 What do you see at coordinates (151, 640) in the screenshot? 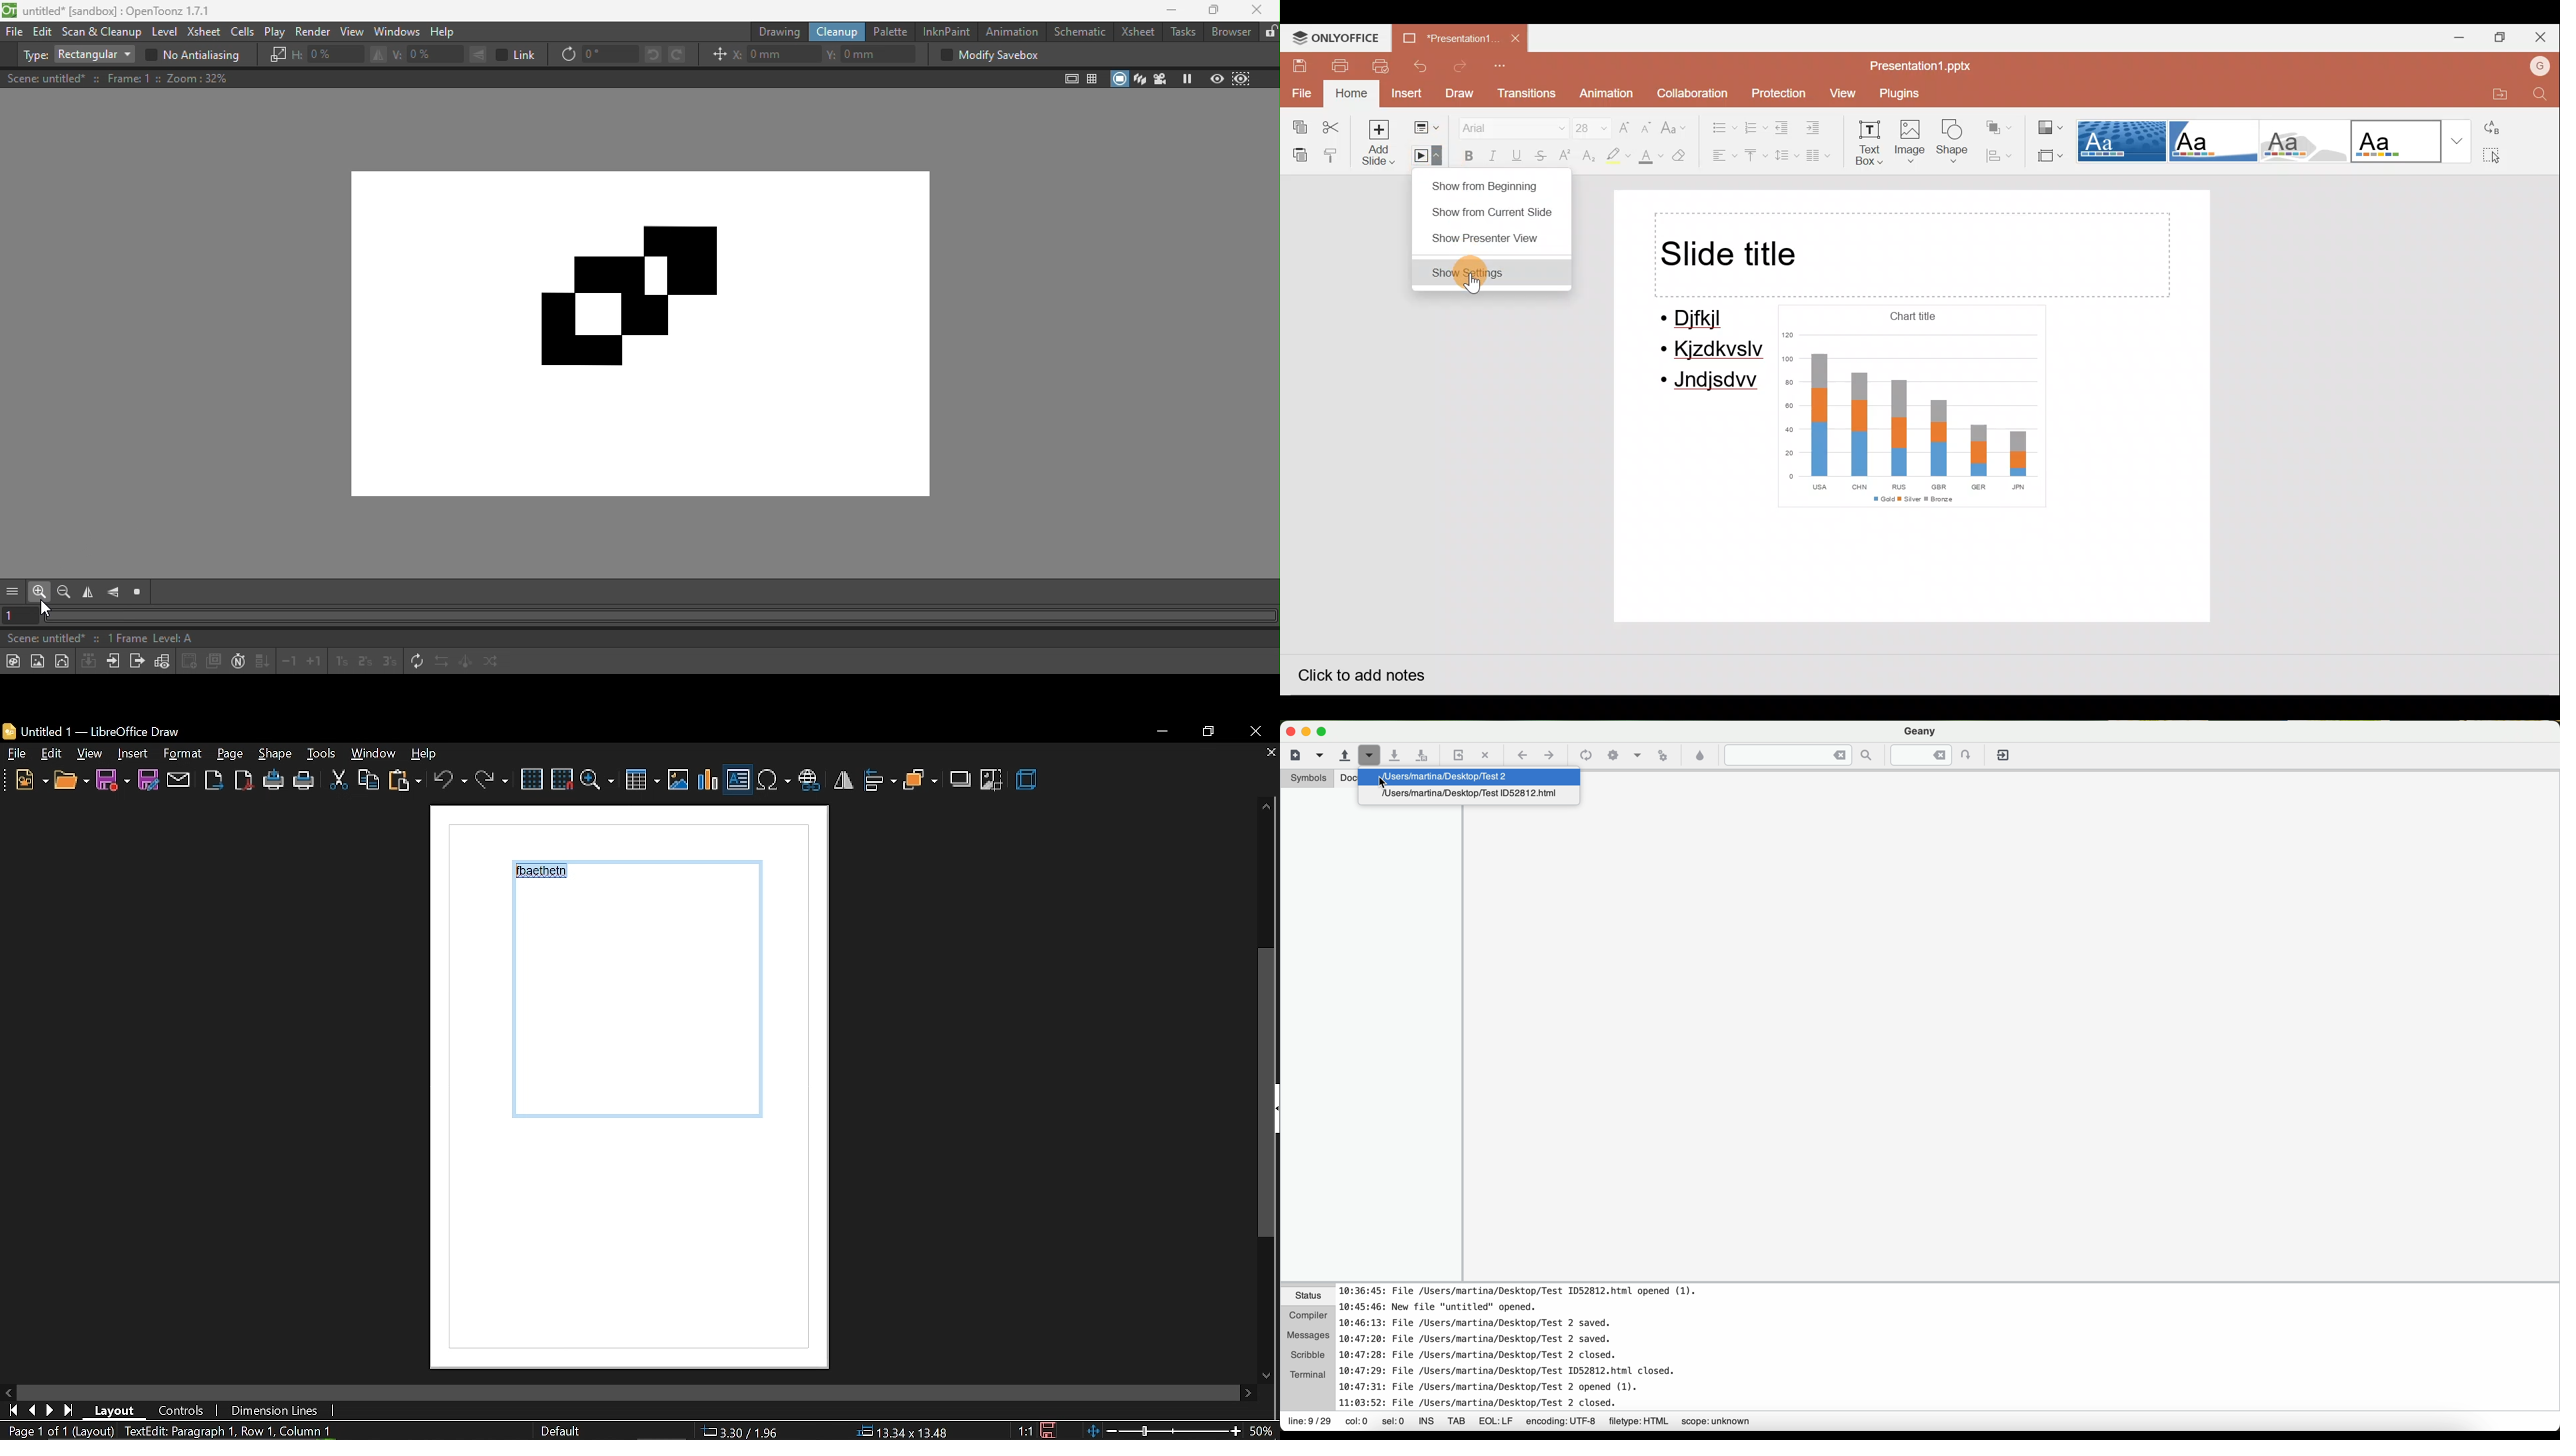
I see `Frame level` at bounding box center [151, 640].